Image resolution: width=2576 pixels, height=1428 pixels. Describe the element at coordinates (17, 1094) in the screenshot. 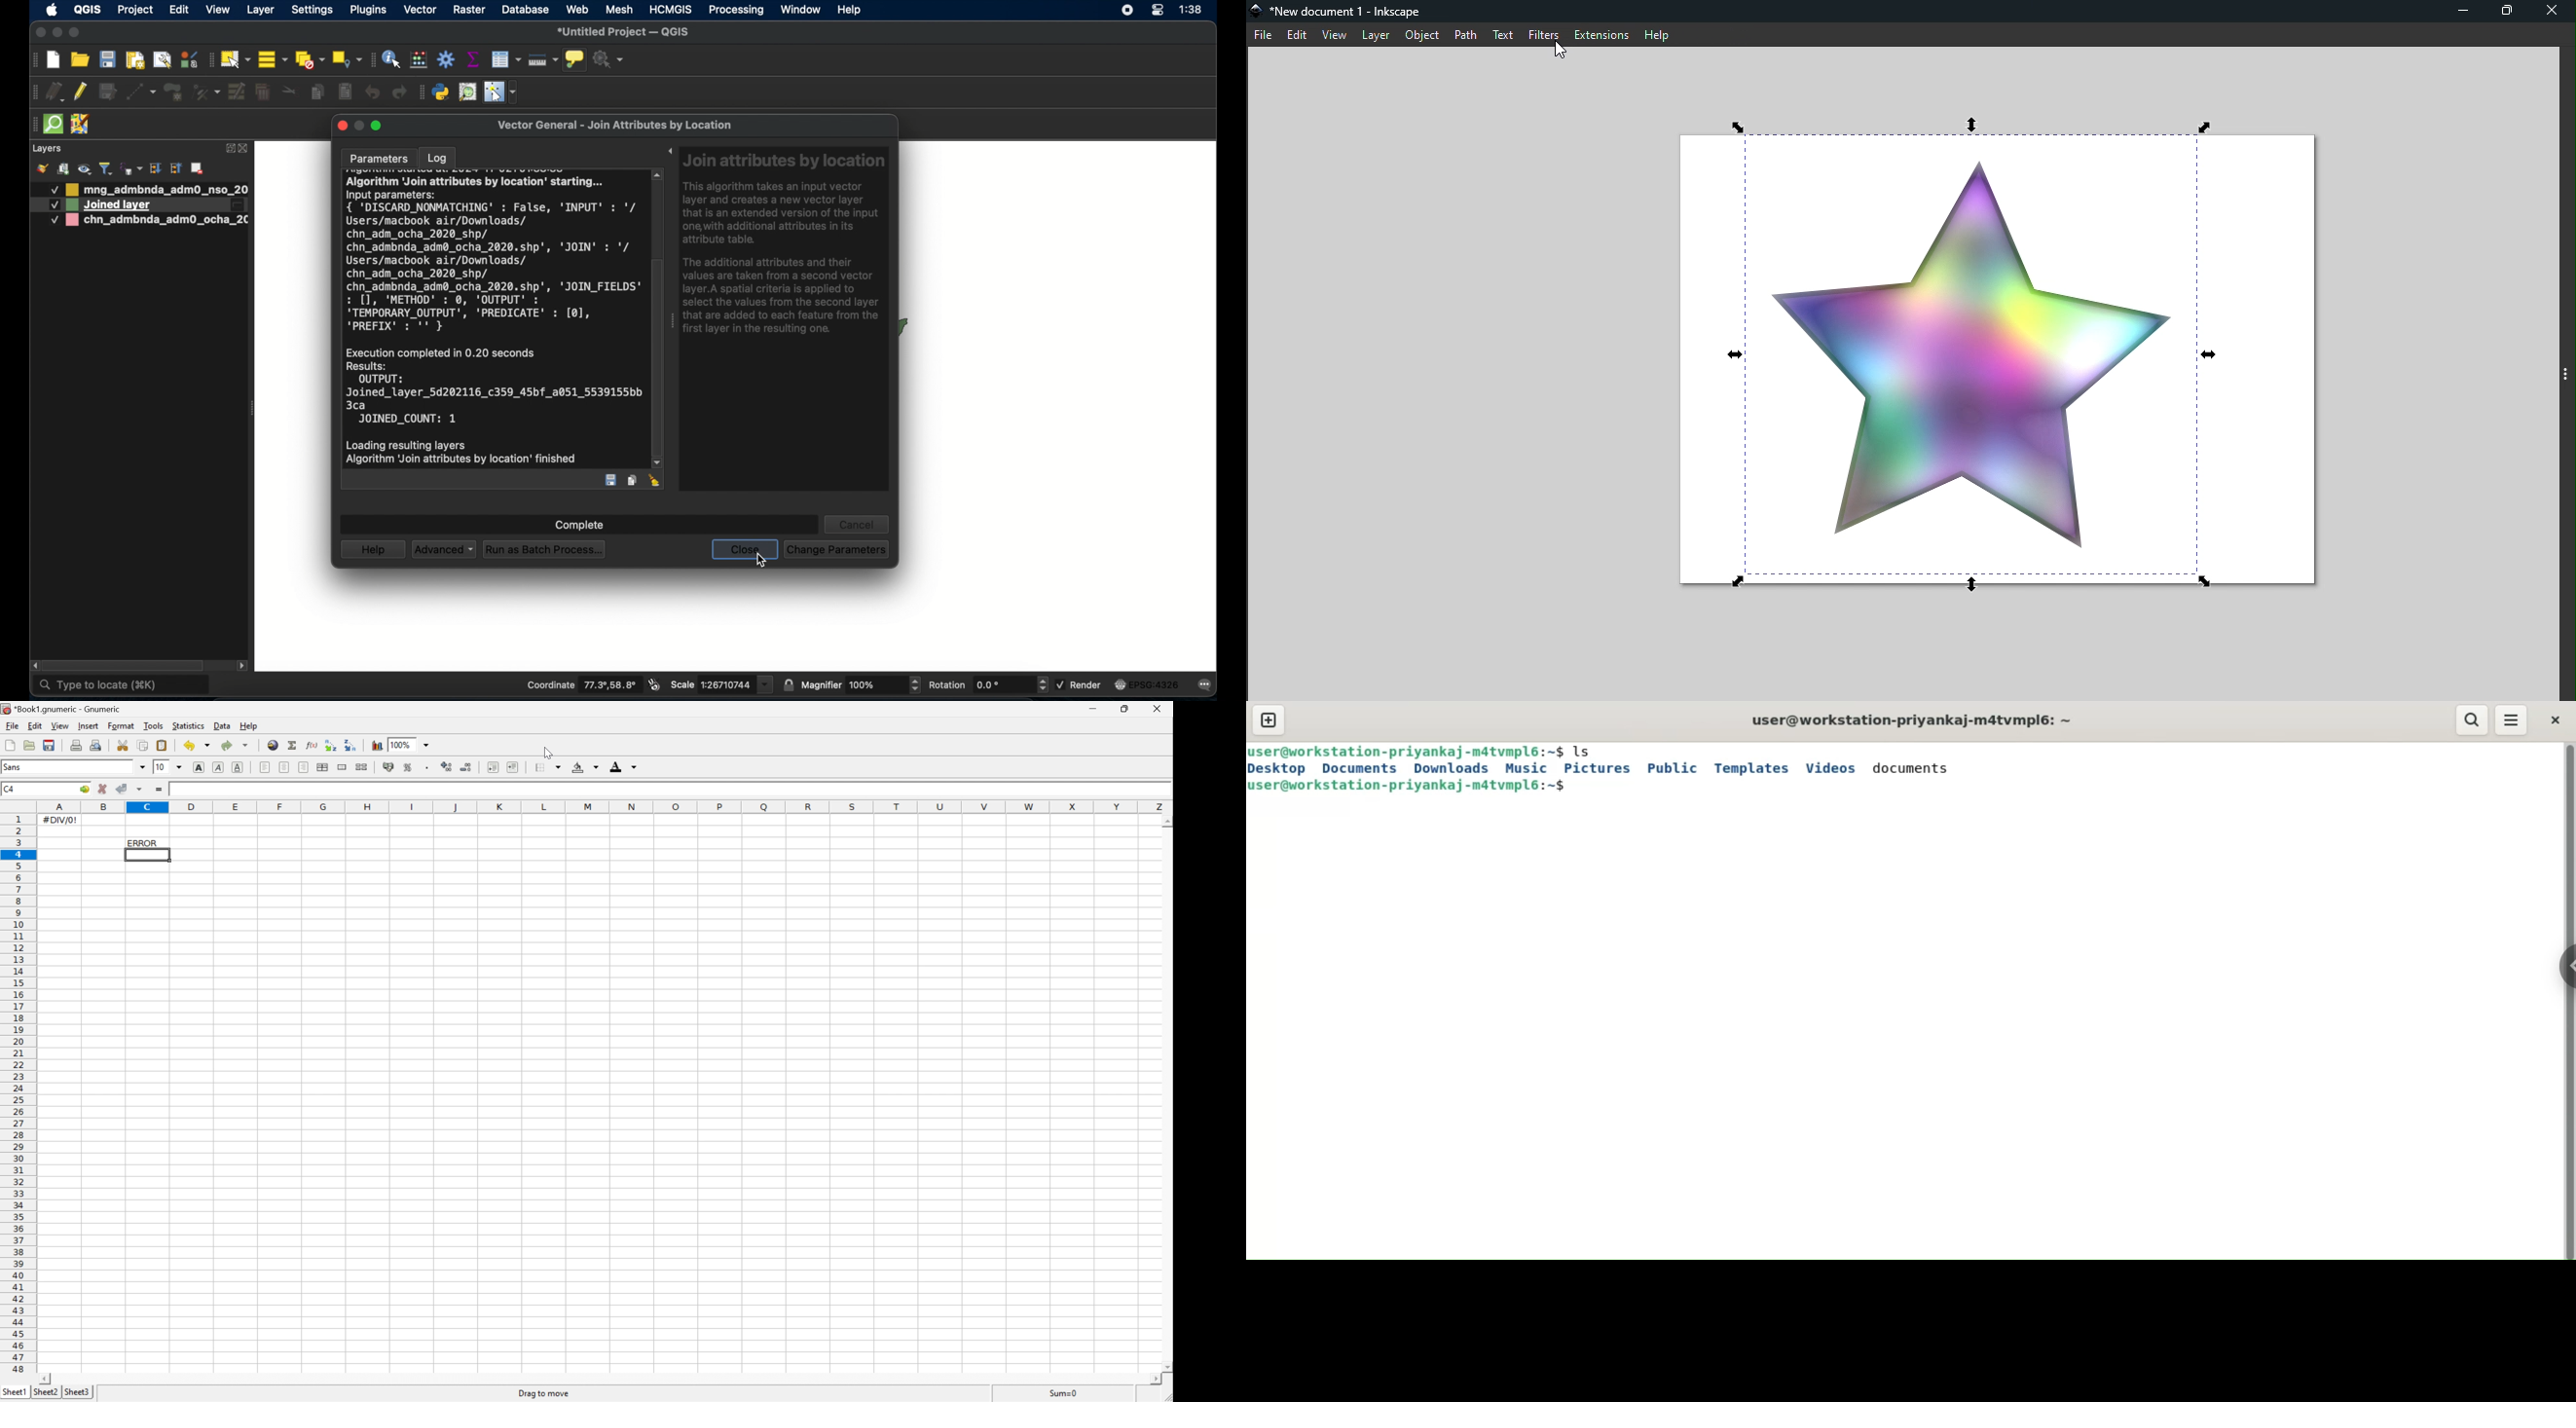

I see `Row numbers` at that location.